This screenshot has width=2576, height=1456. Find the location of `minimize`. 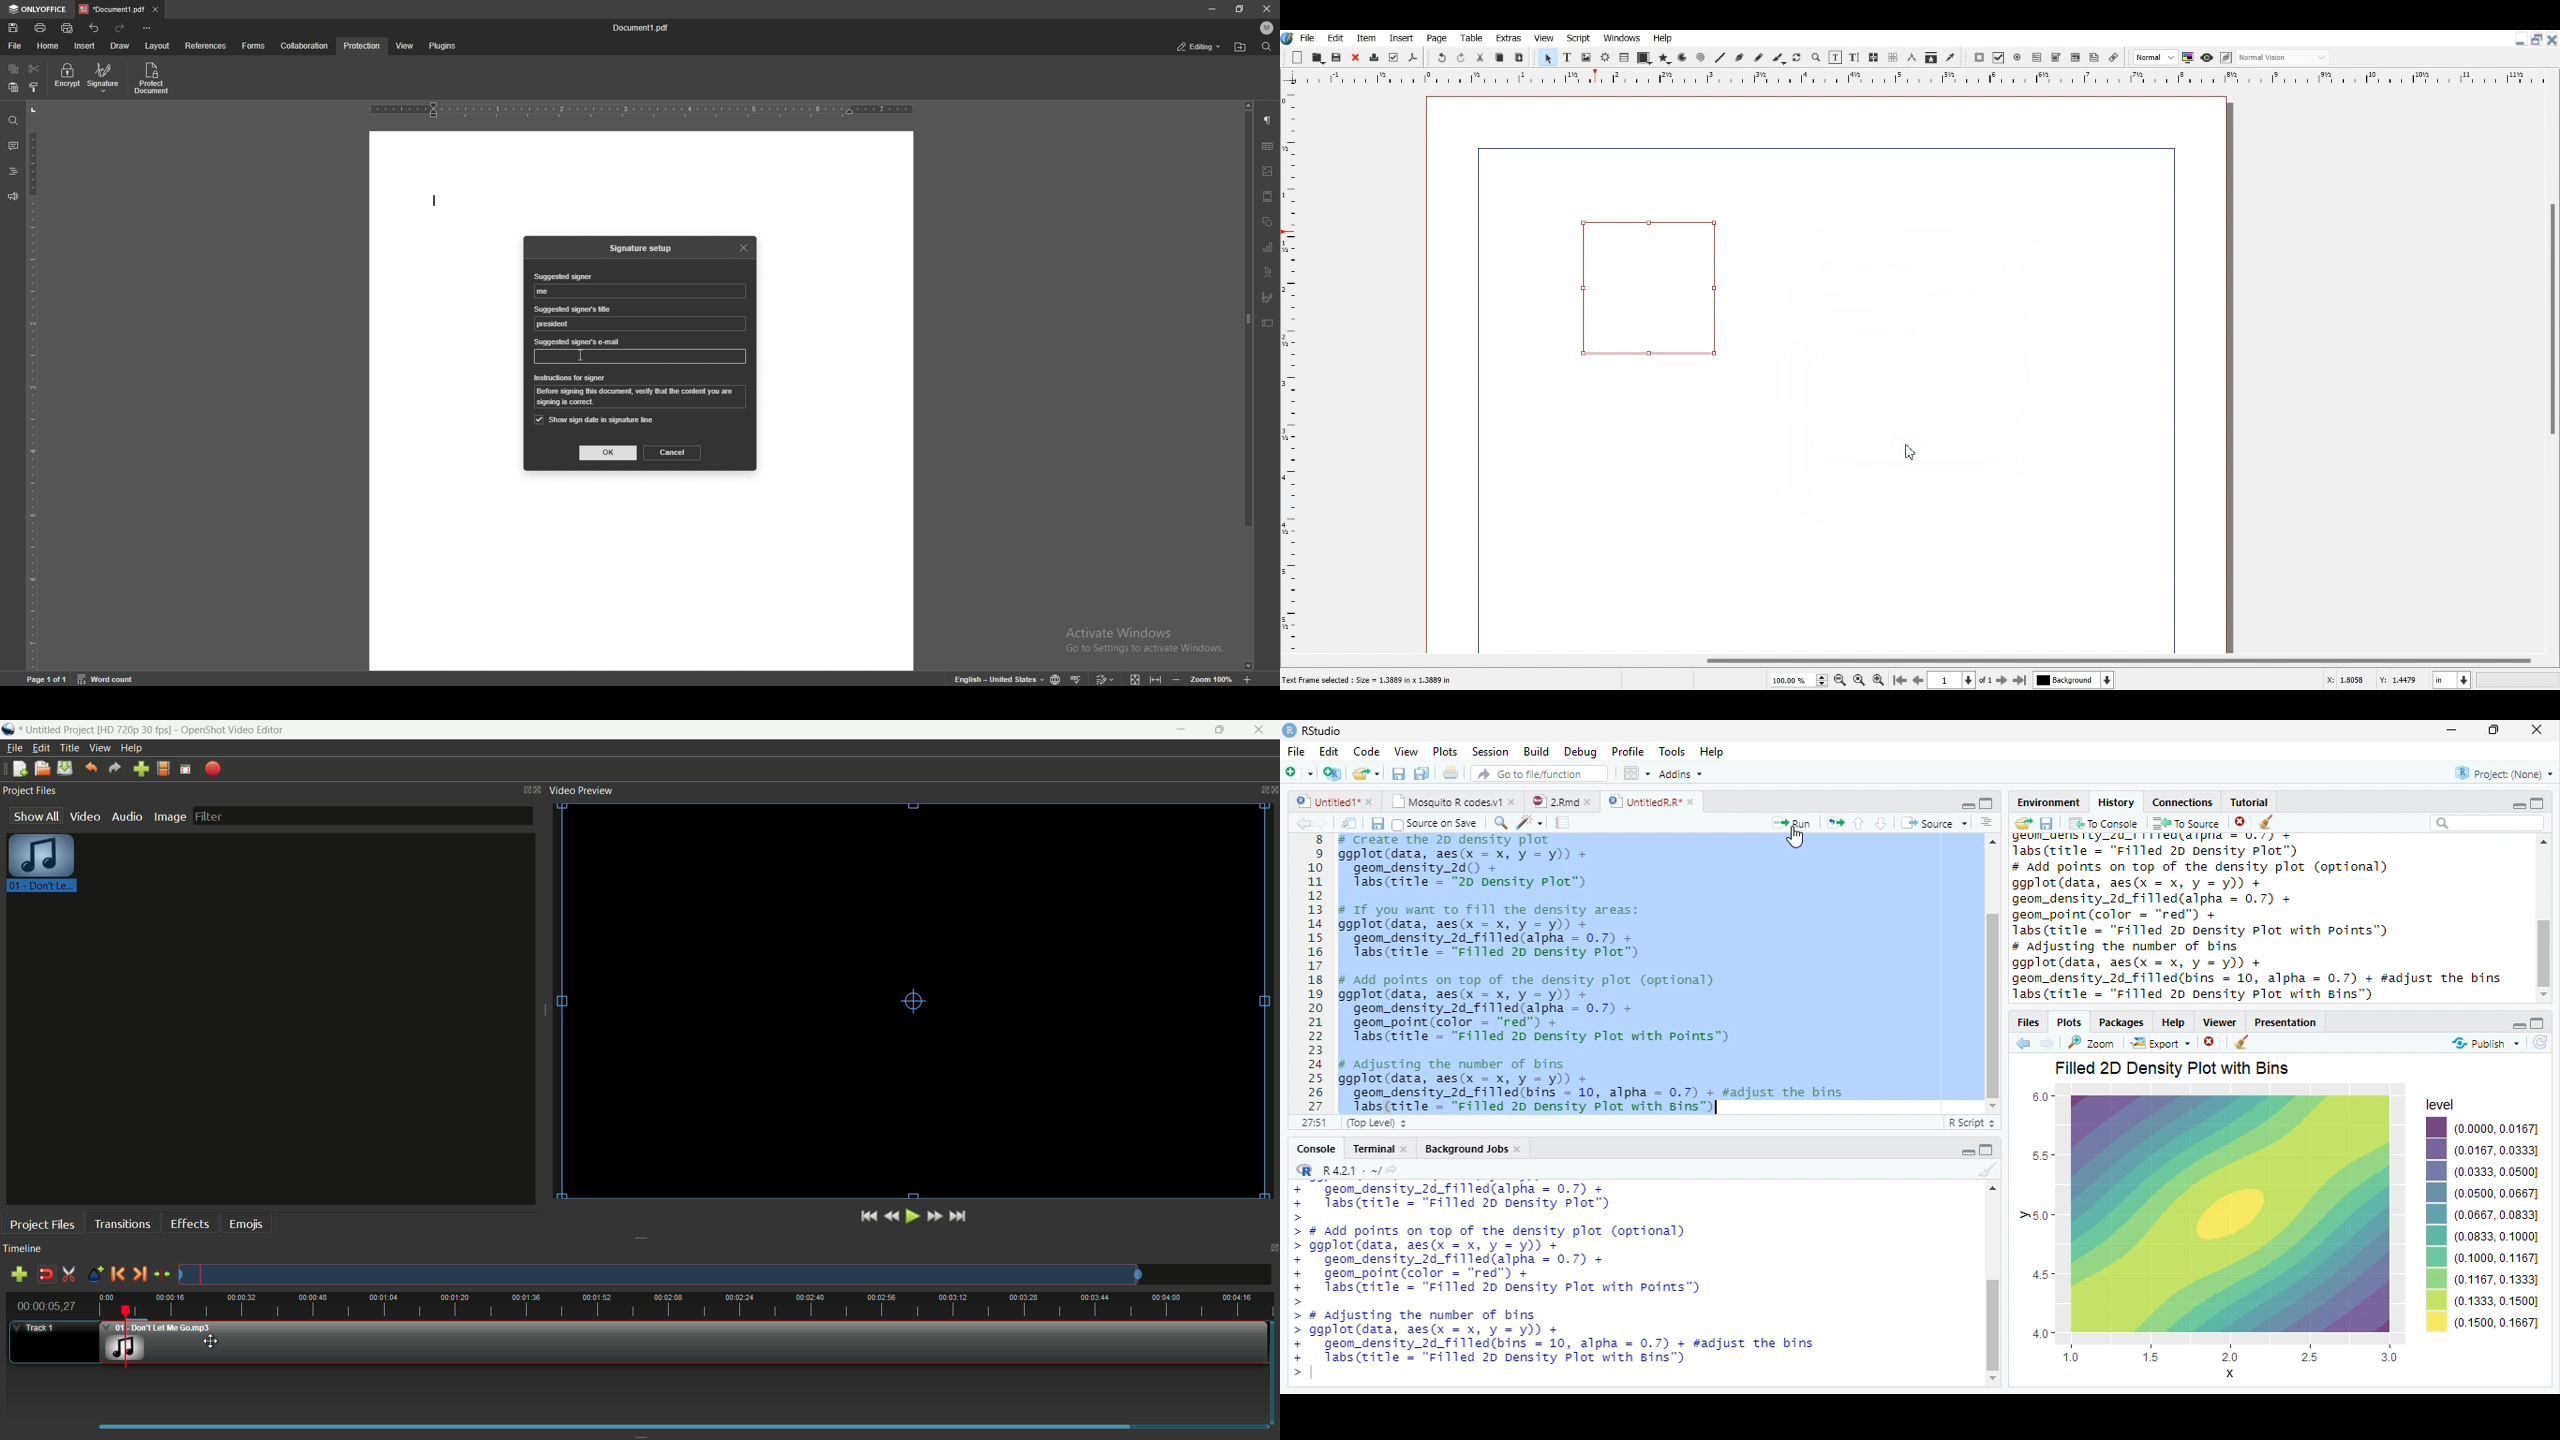

minimize is located at coordinates (1182, 730).